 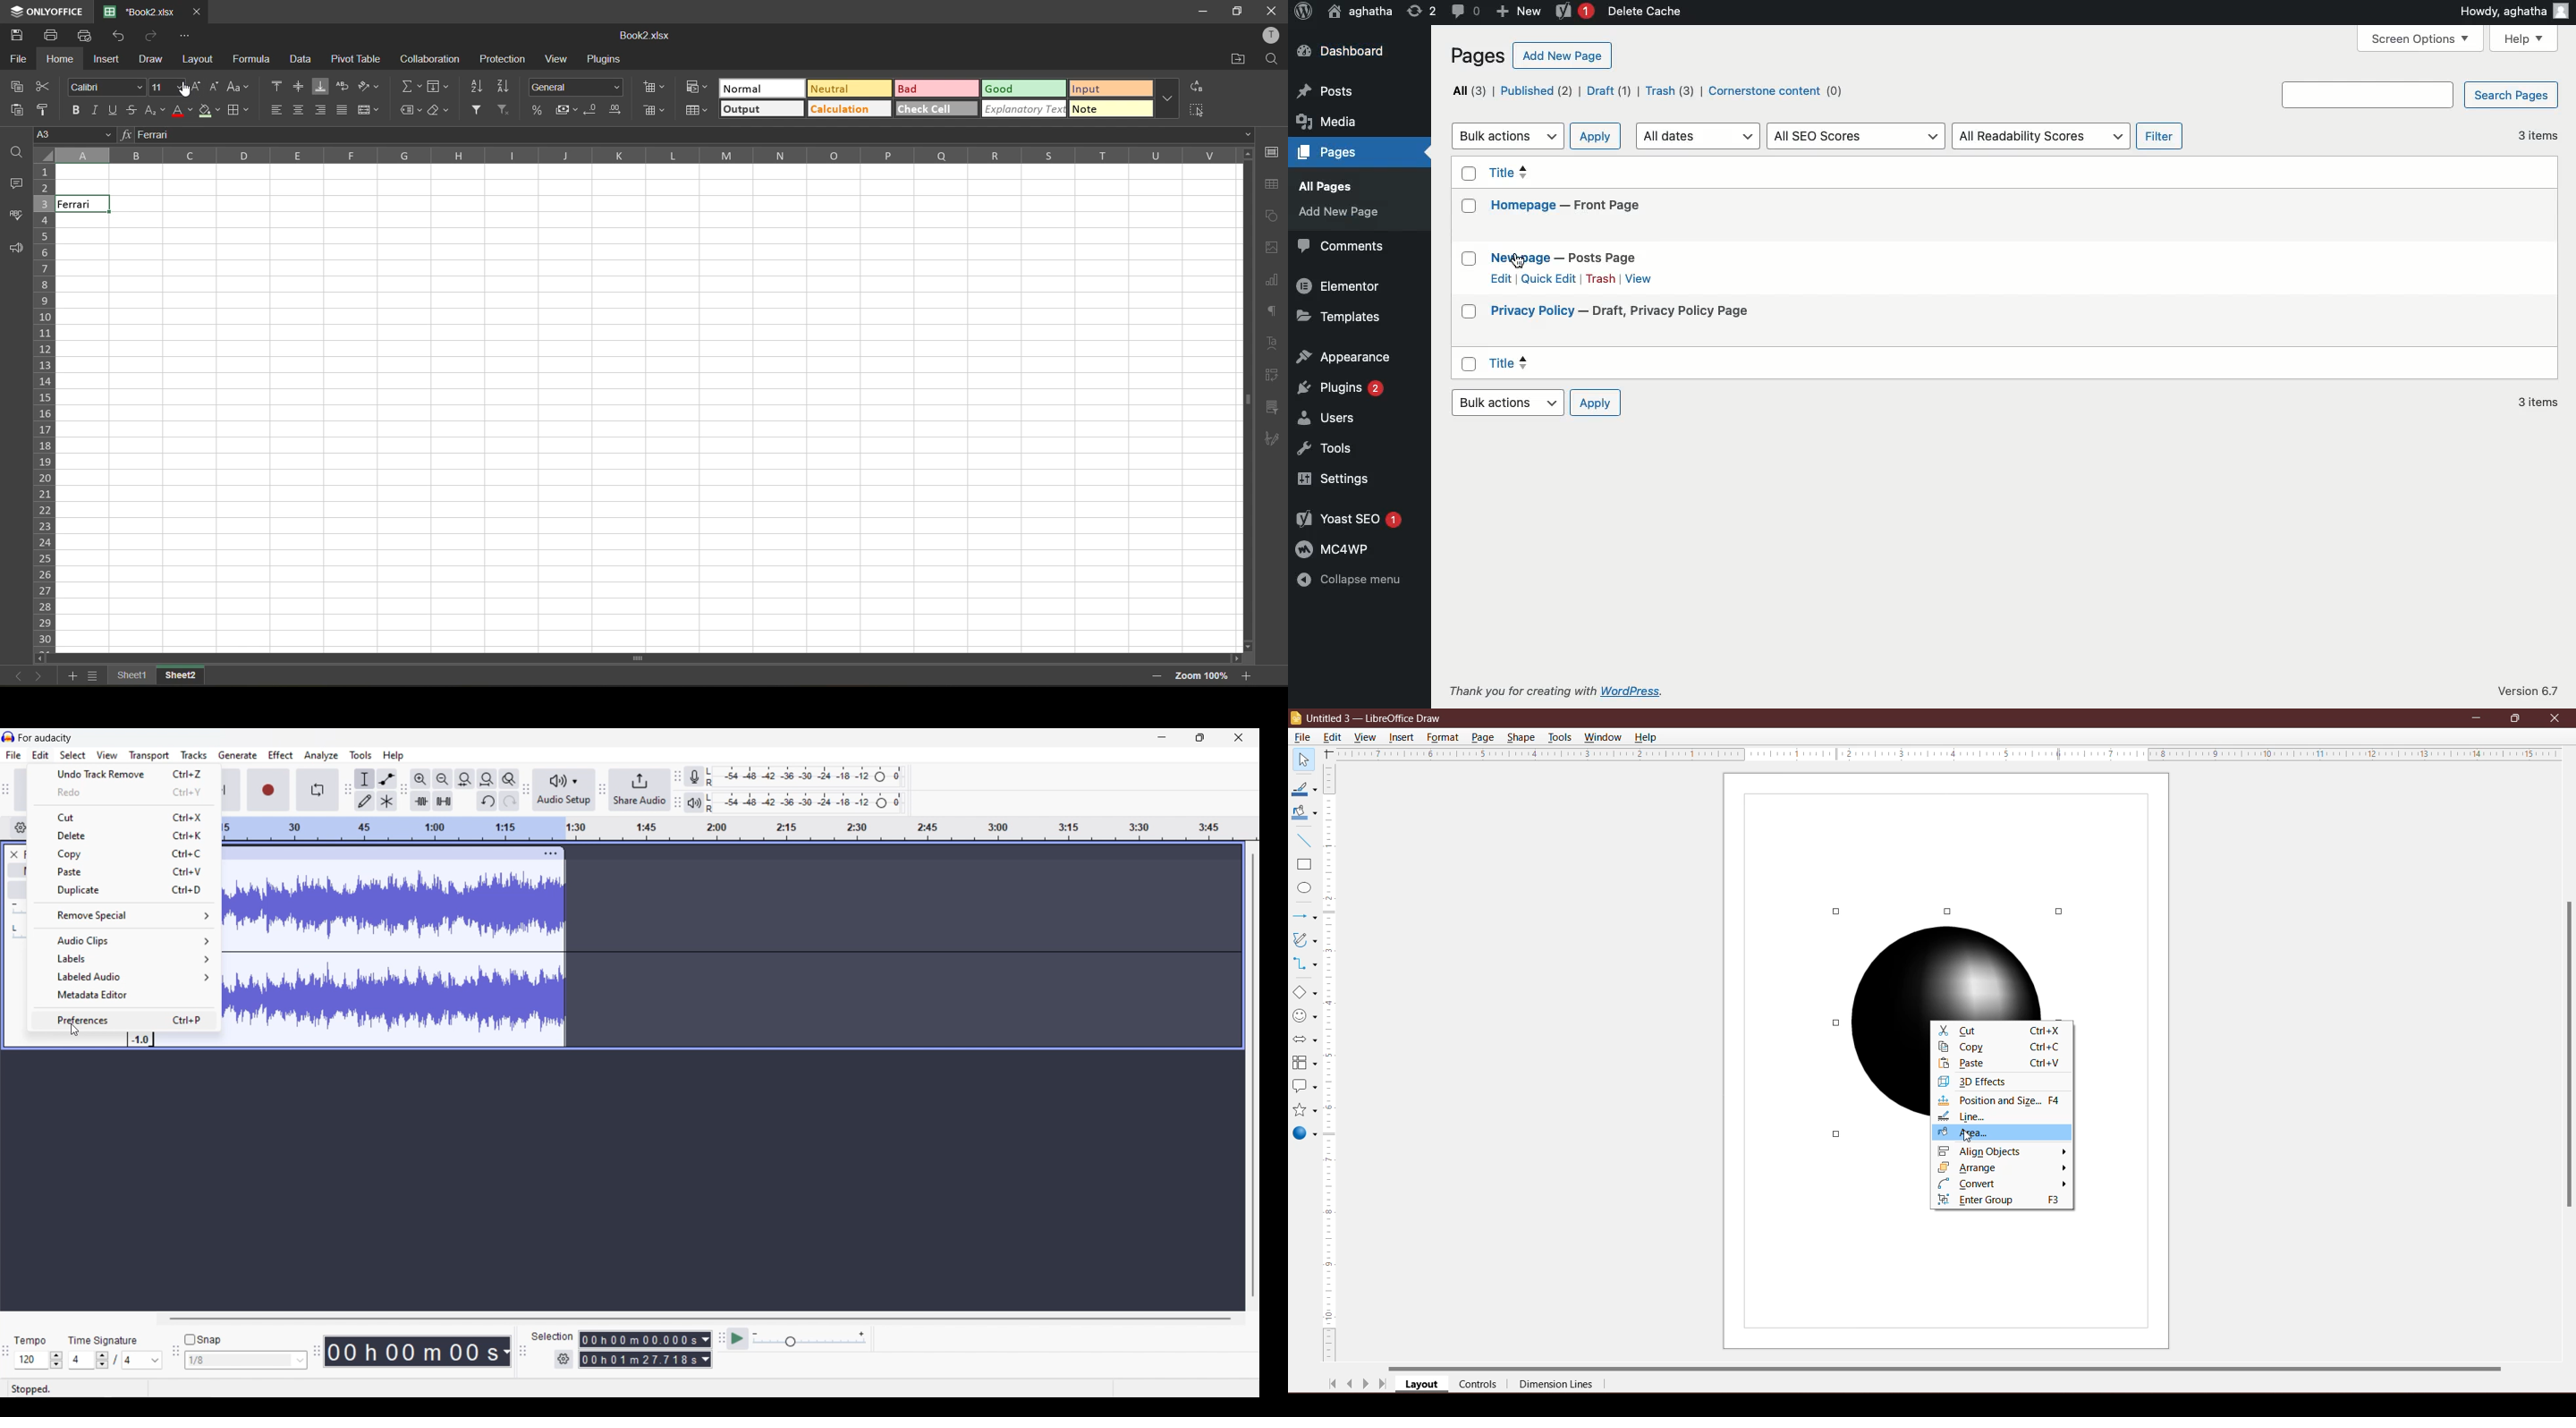 What do you see at coordinates (1333, 1384) in the screenshot?
I see `Scroll to first page` at bounding box center [1333, 1384].